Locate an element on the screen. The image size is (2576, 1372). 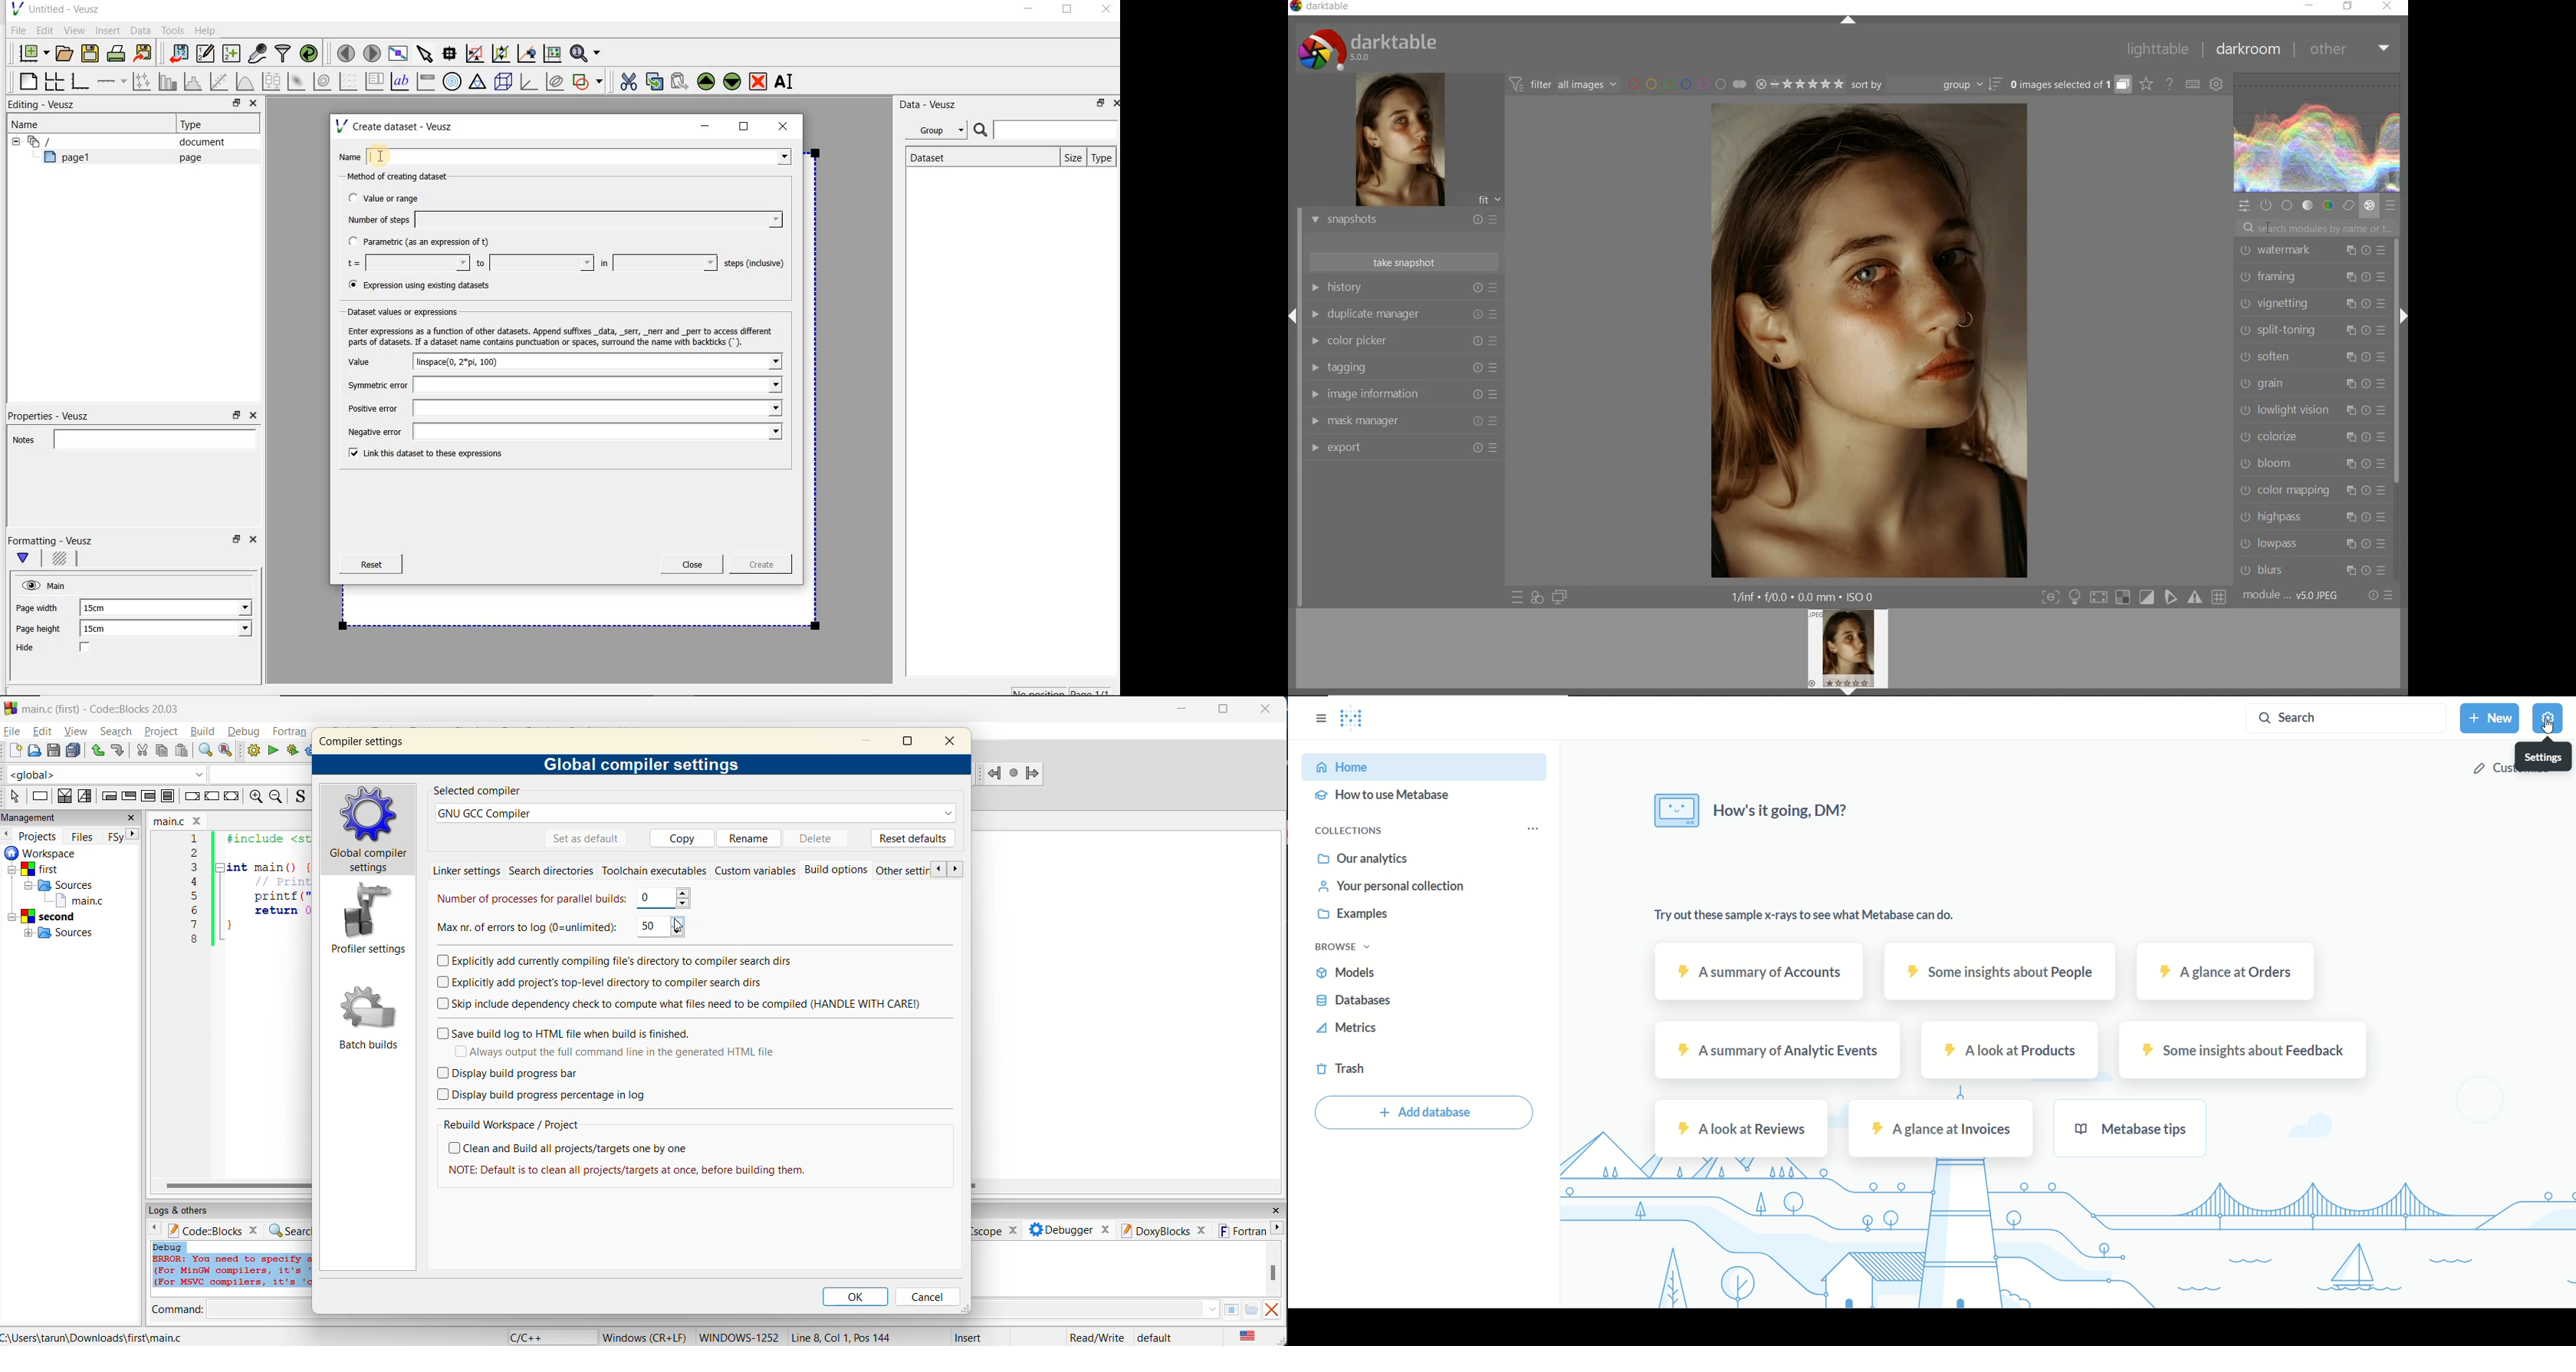
restore down is located at coordinates (1097, 105).